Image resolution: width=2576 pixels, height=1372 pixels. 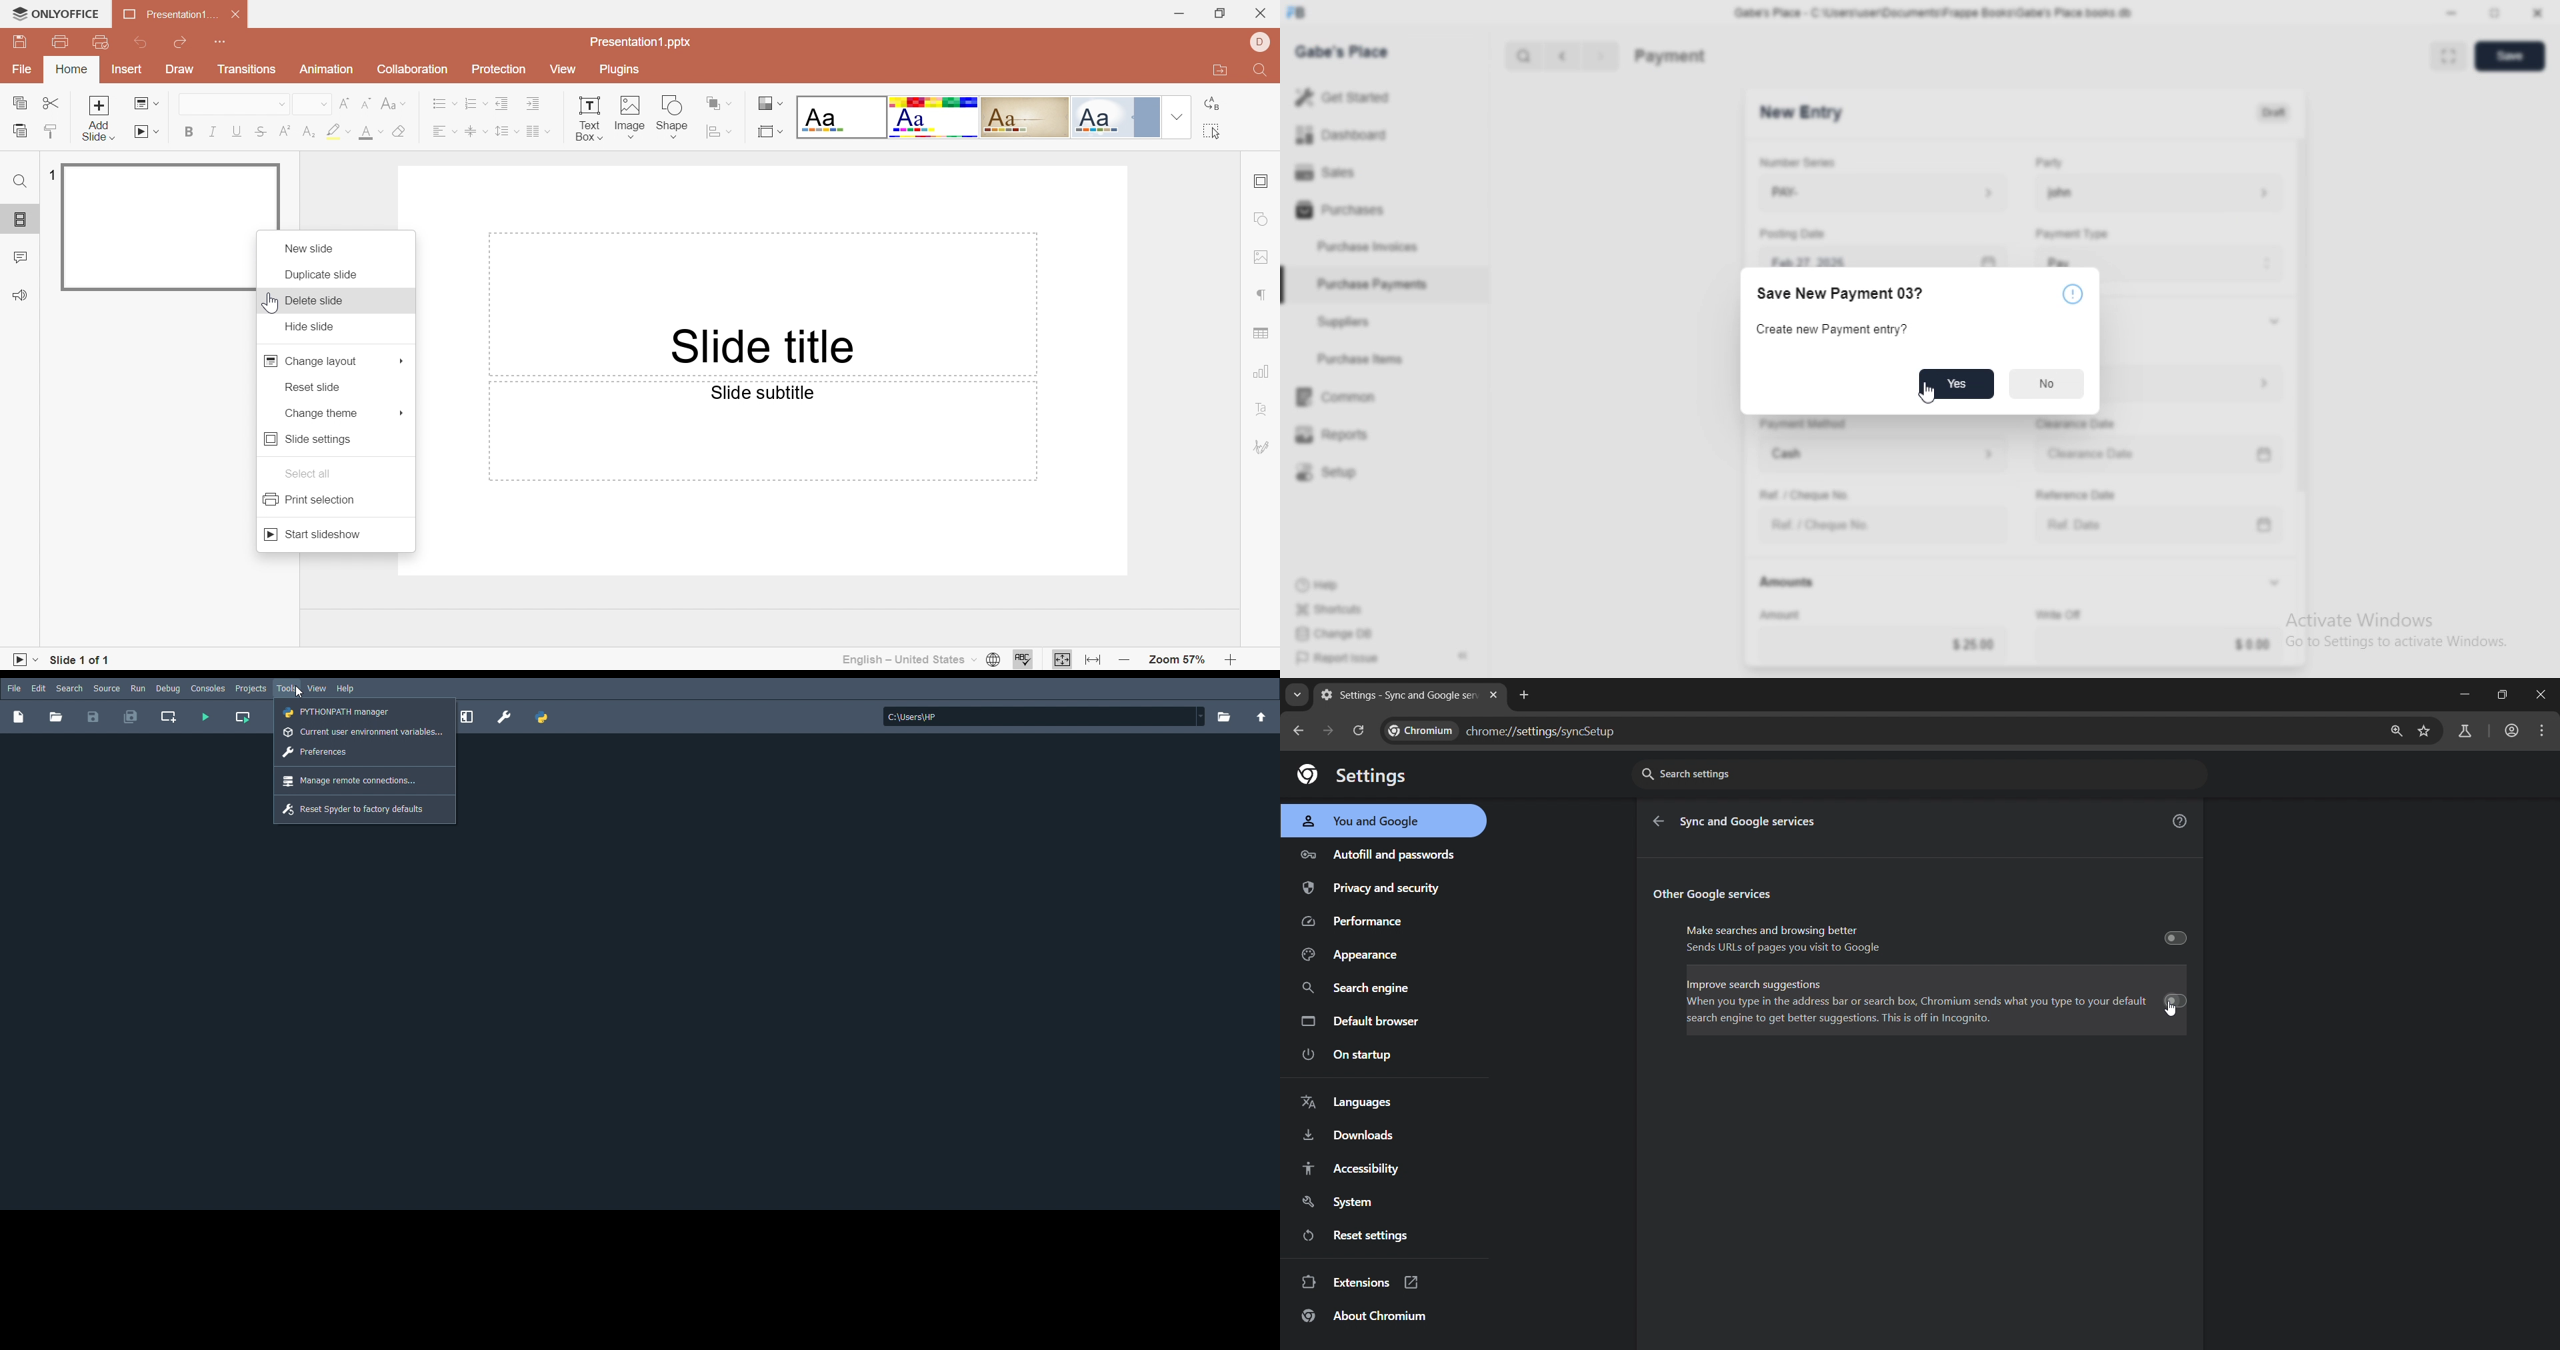 What do you see at coordinates (471, 133) in the screenshot?
I see `Align Text to Middle` at bounding box center [471, 133].